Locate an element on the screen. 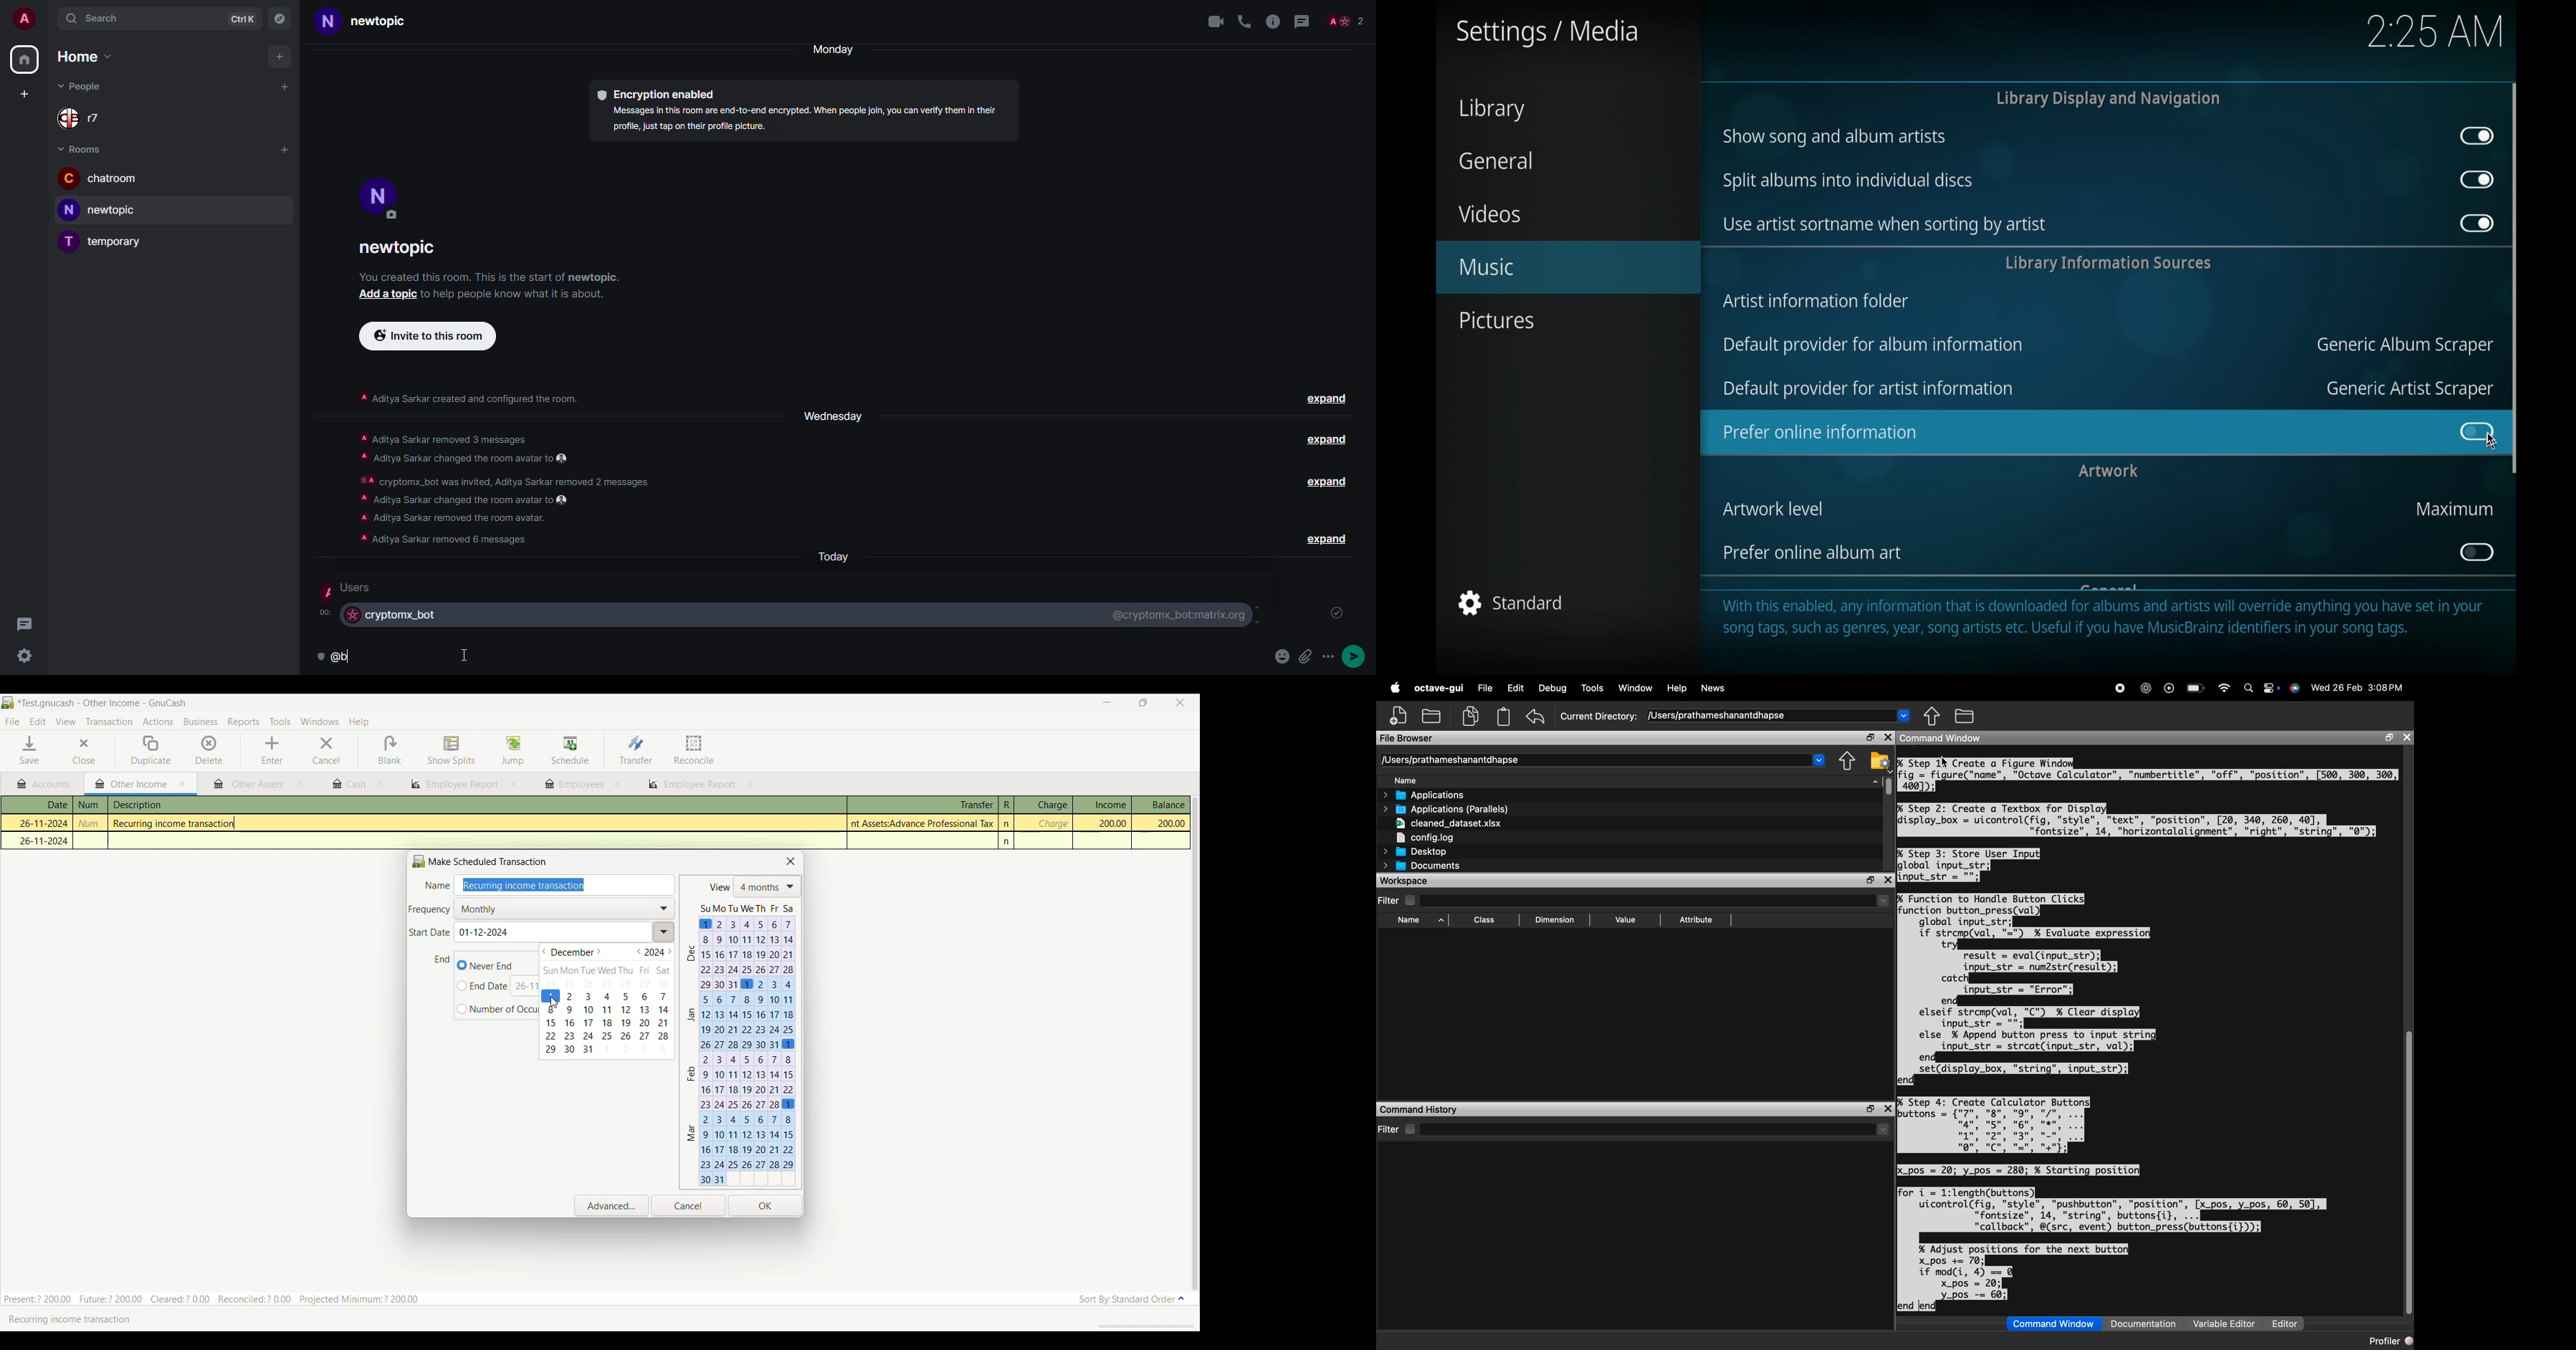  apple is located at coordinates (1395, 688).